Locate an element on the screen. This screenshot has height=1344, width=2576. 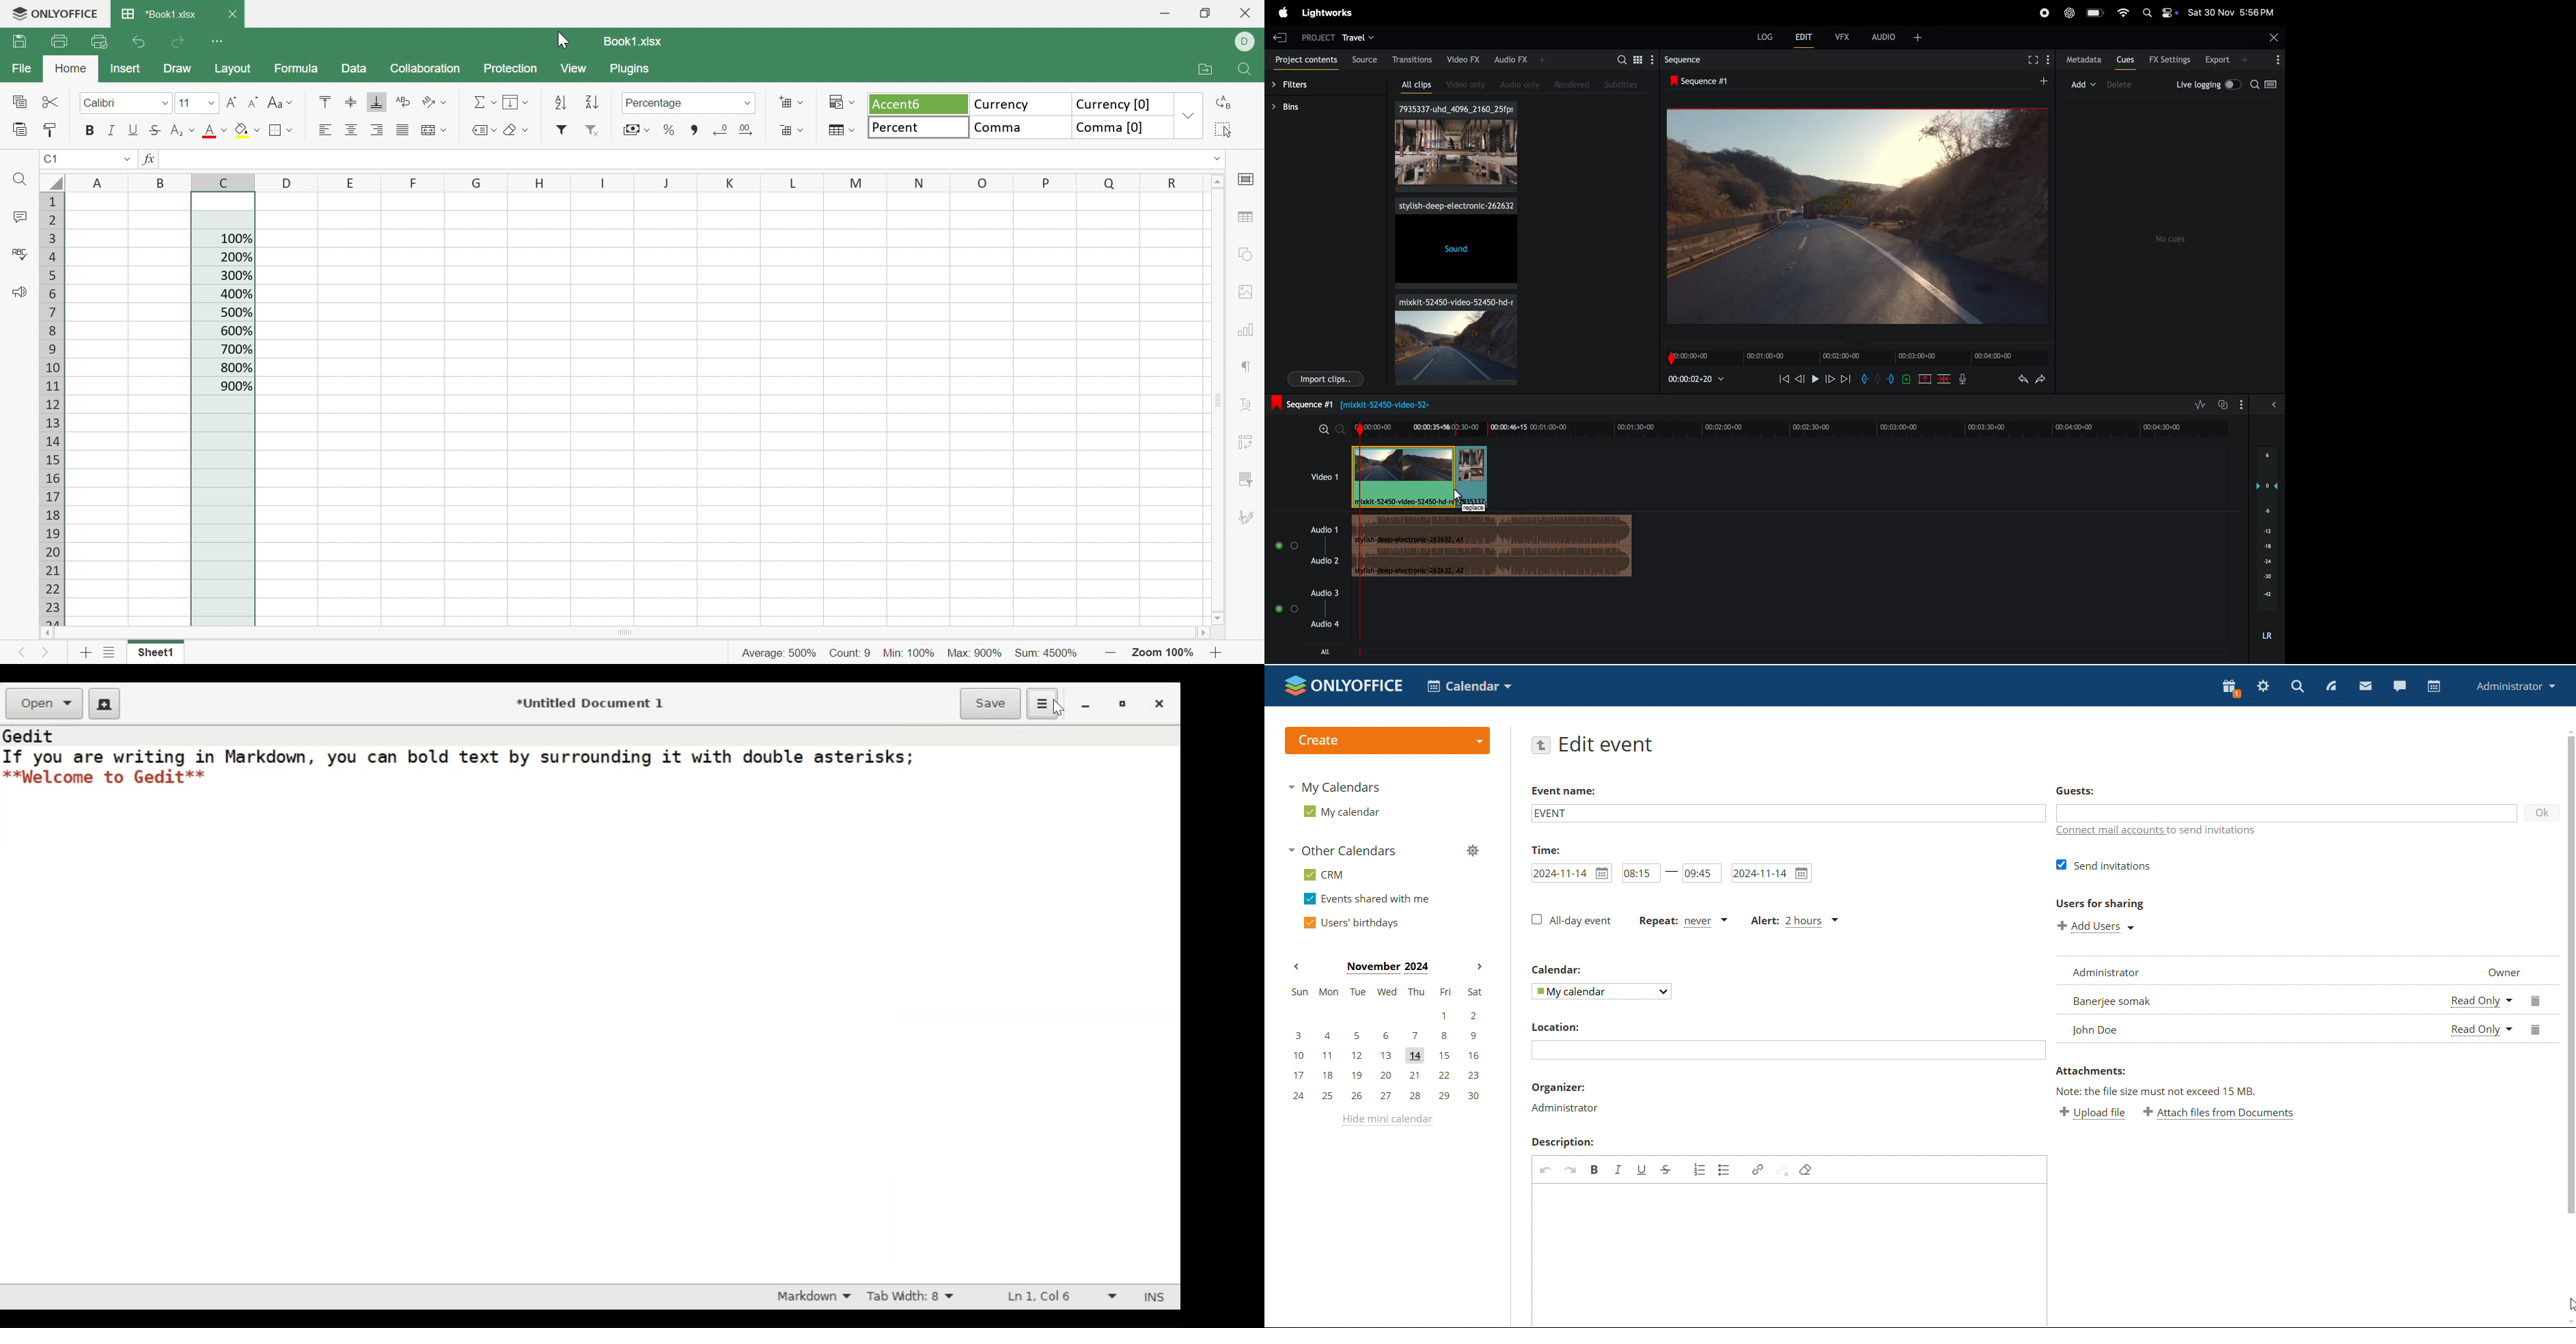
video 1 is located at coordinates (1322, 476).